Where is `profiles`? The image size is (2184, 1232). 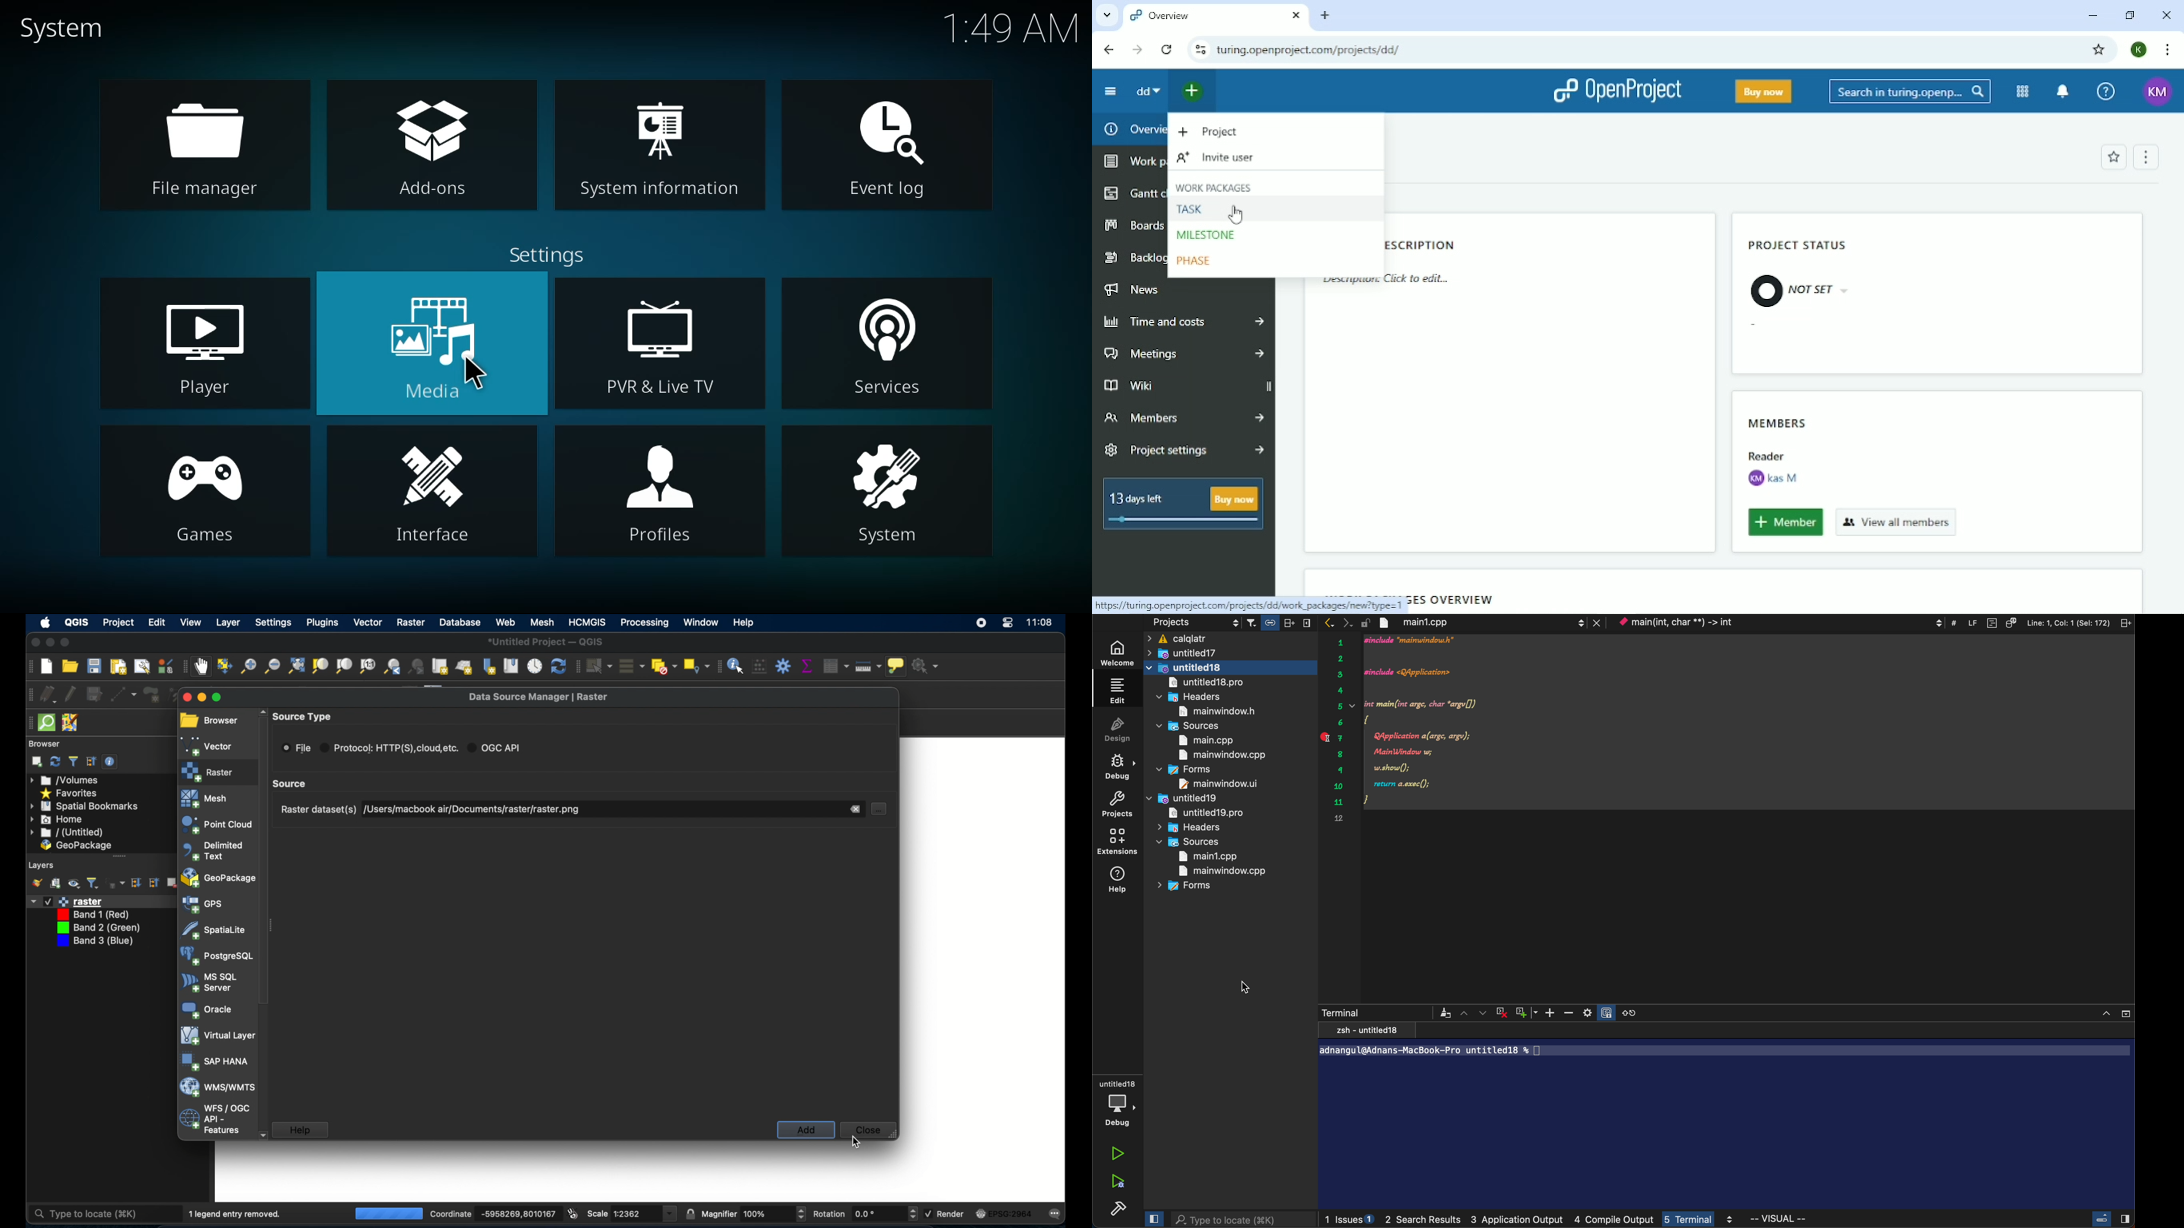 profiles is located at coordinates (657, 491).